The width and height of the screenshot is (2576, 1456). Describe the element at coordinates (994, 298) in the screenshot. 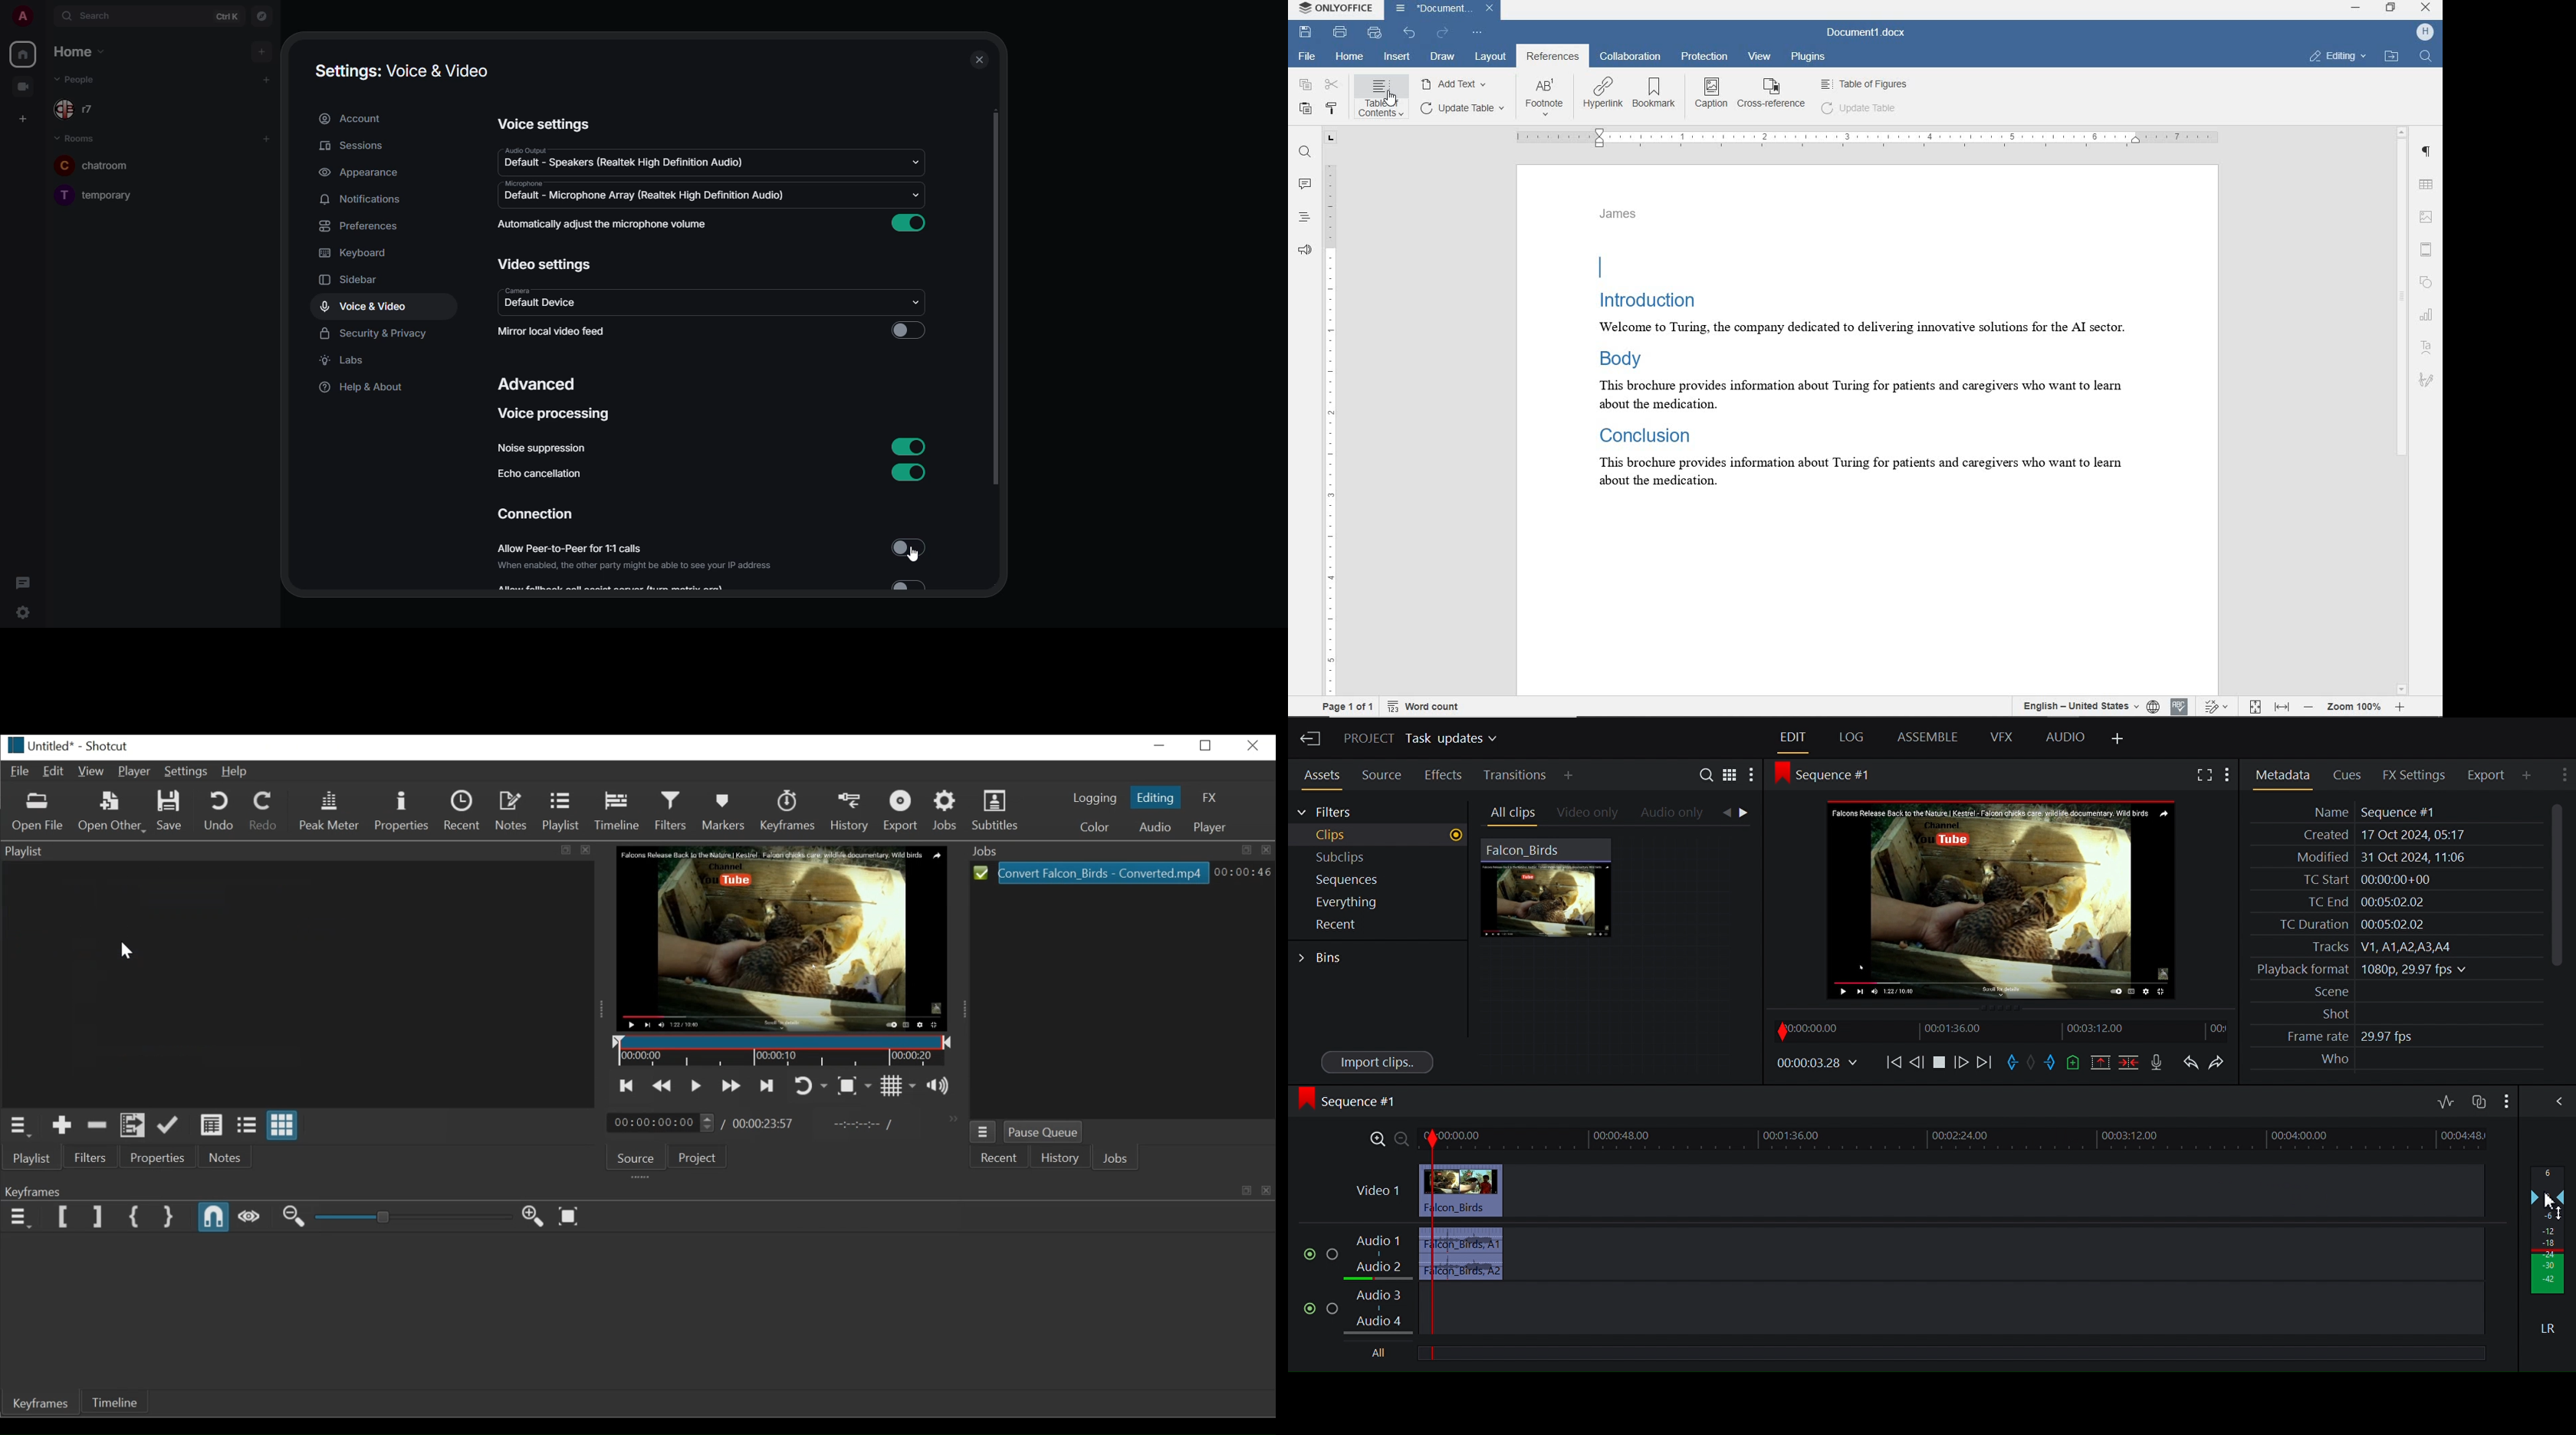

I see `scroll bar` at that location.